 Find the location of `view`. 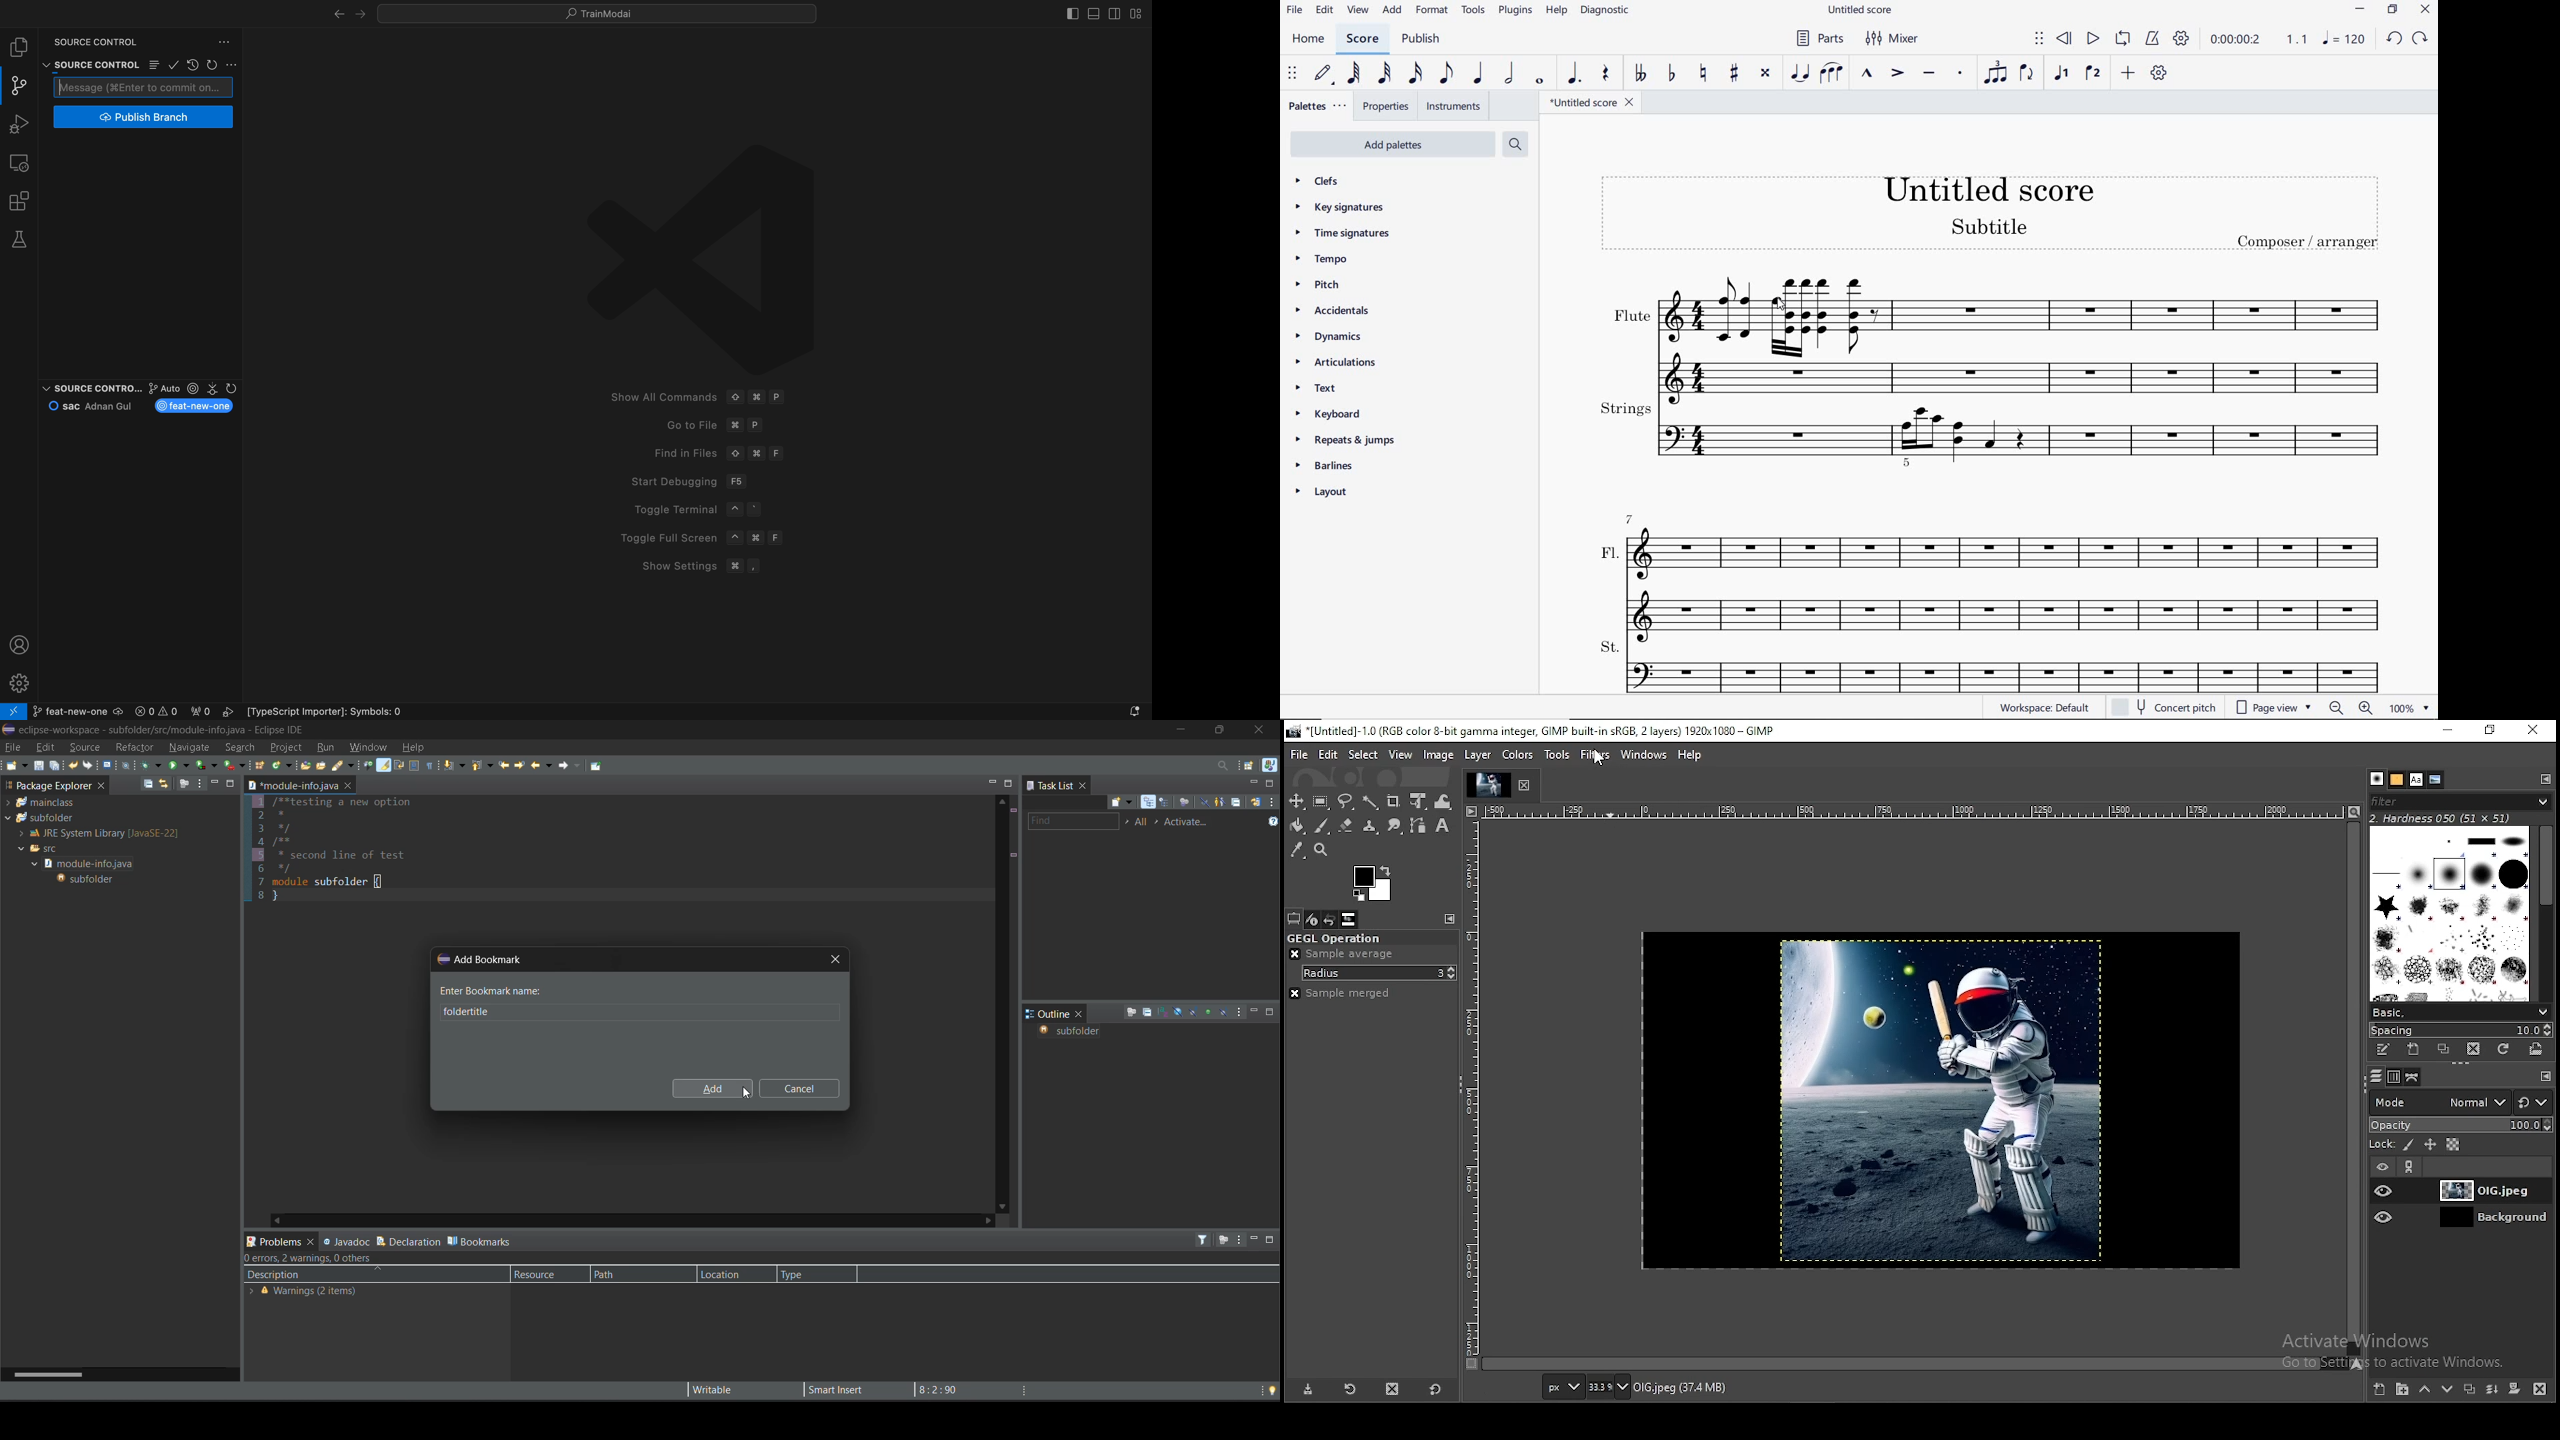

view is located at coordinates (1402, 754).